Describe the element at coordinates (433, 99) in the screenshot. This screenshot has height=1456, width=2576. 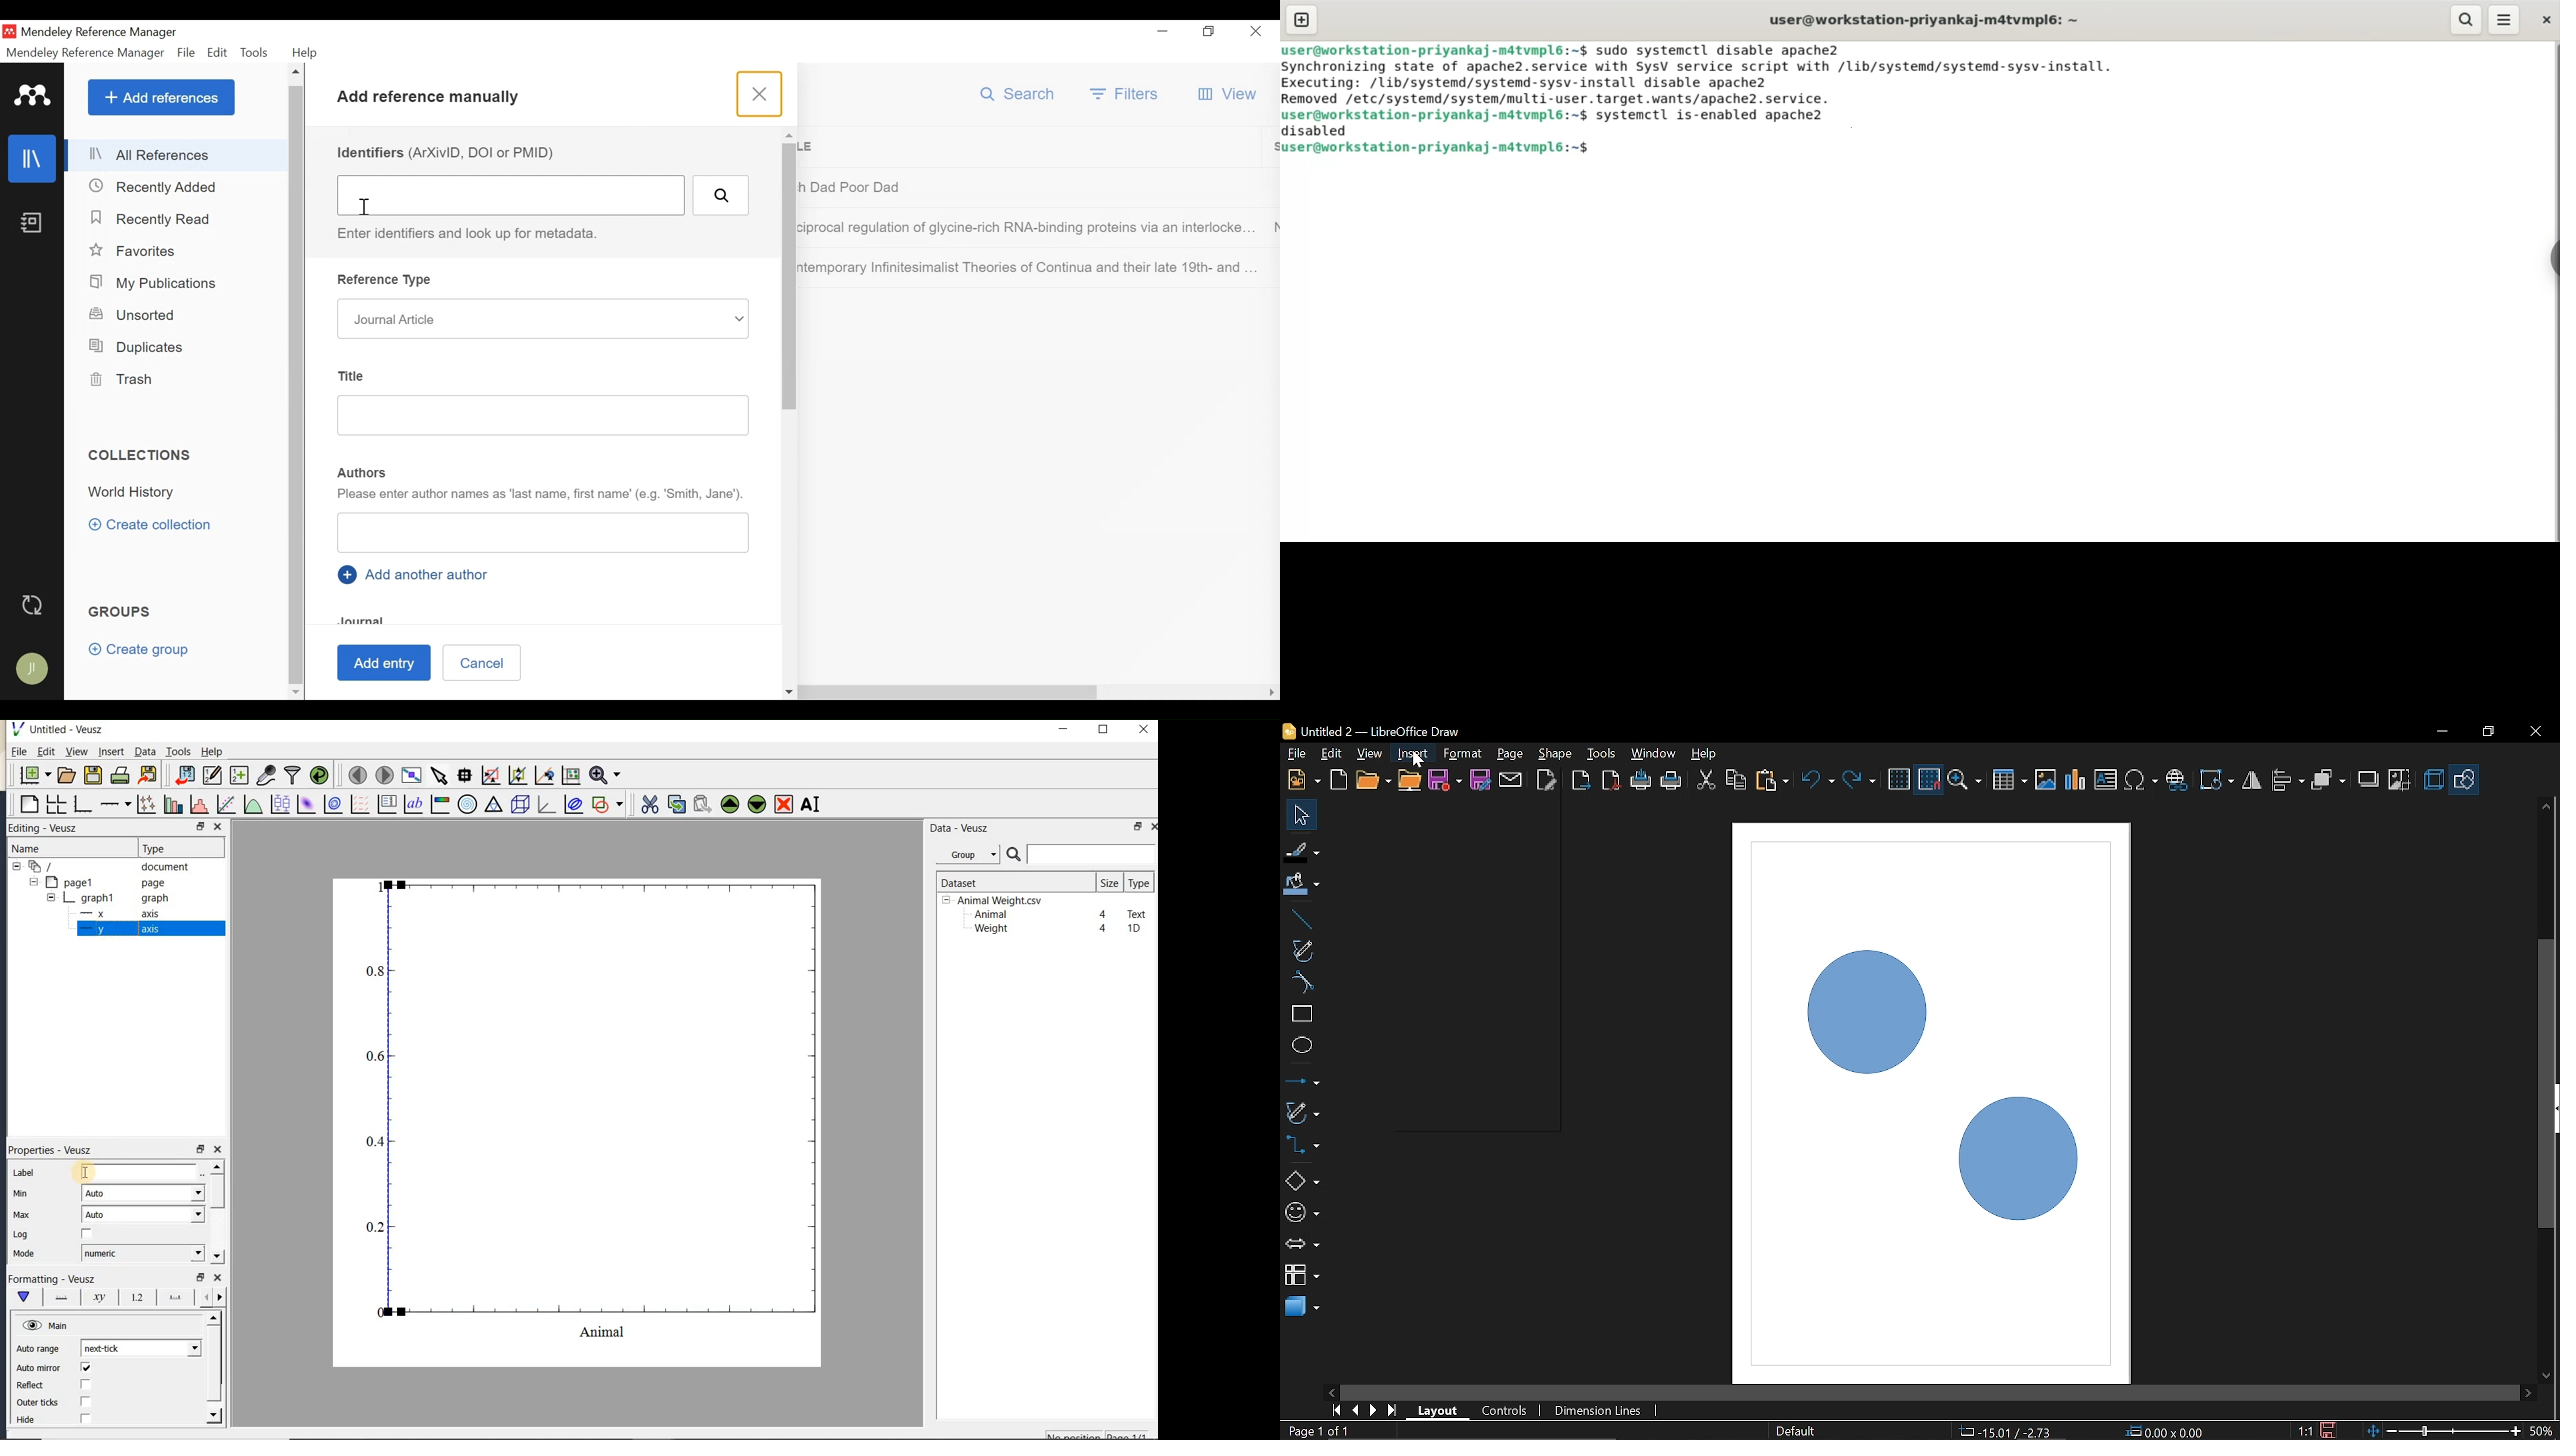
I see `Add references manually` at that location.